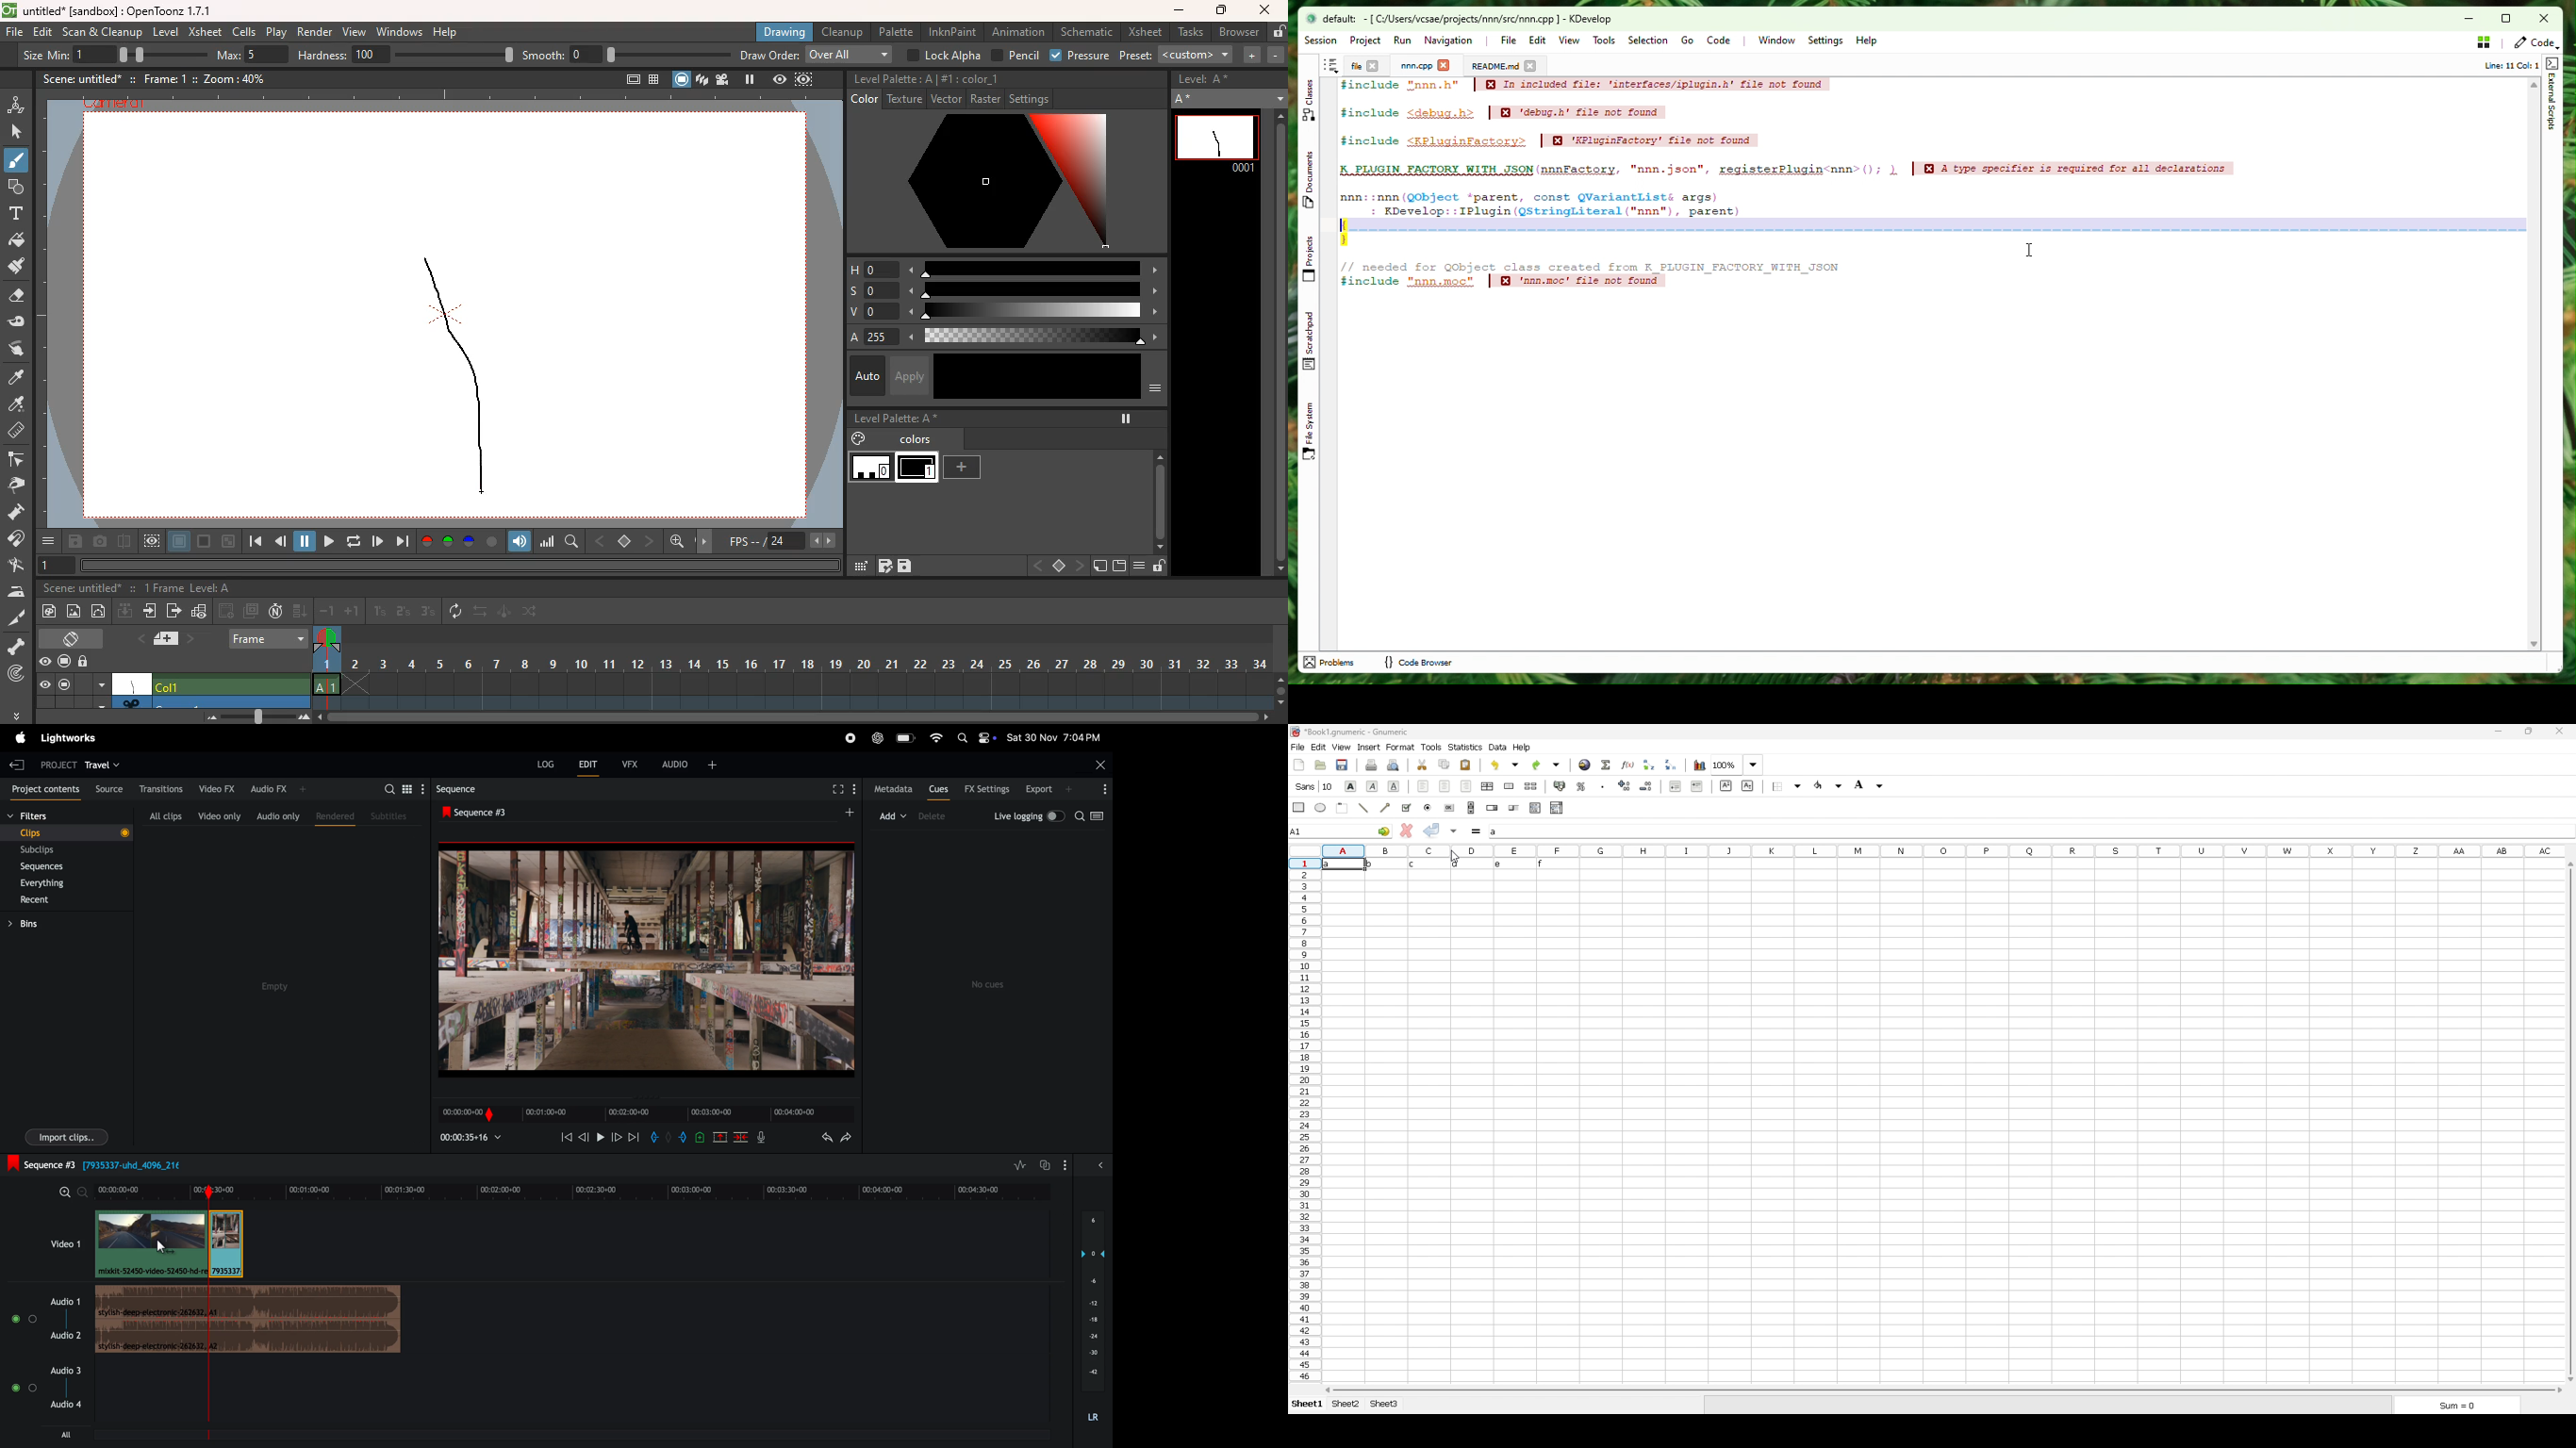 The image size is (2576, 1456). I want to click on undo, so click(1507, 764).